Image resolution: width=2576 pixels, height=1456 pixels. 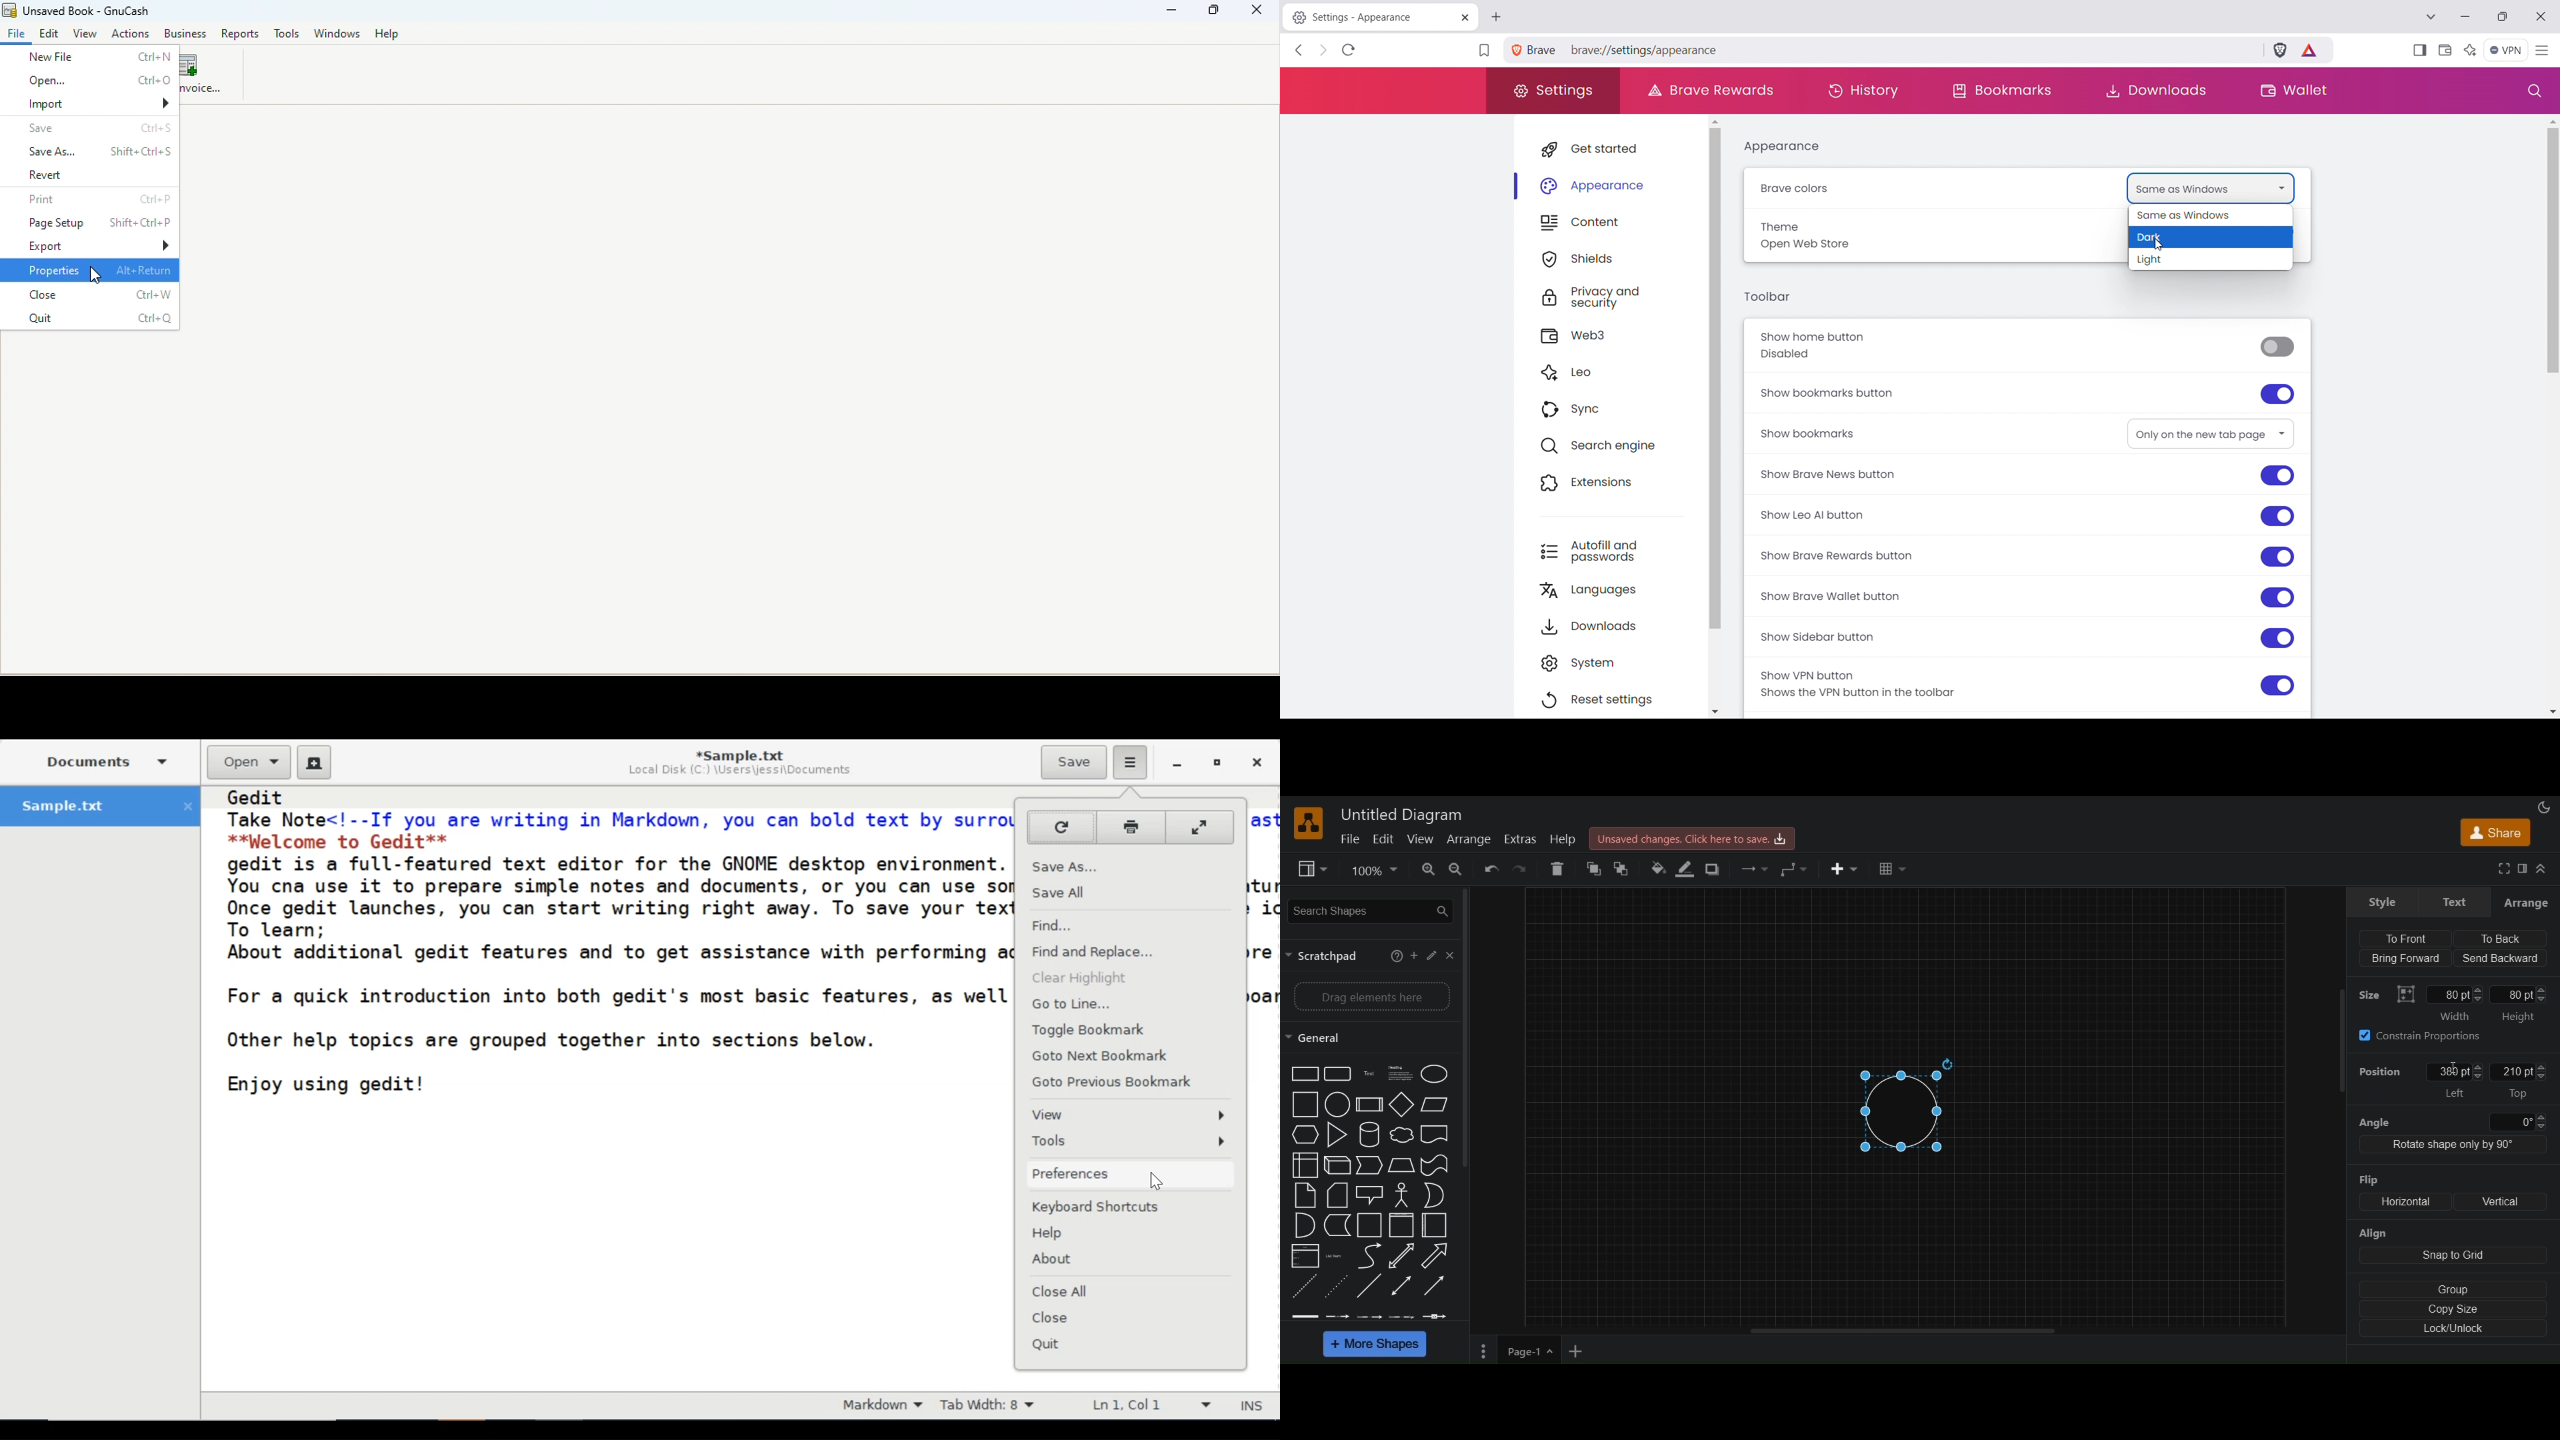 I want to click on text, so click(x=2457, y=902).